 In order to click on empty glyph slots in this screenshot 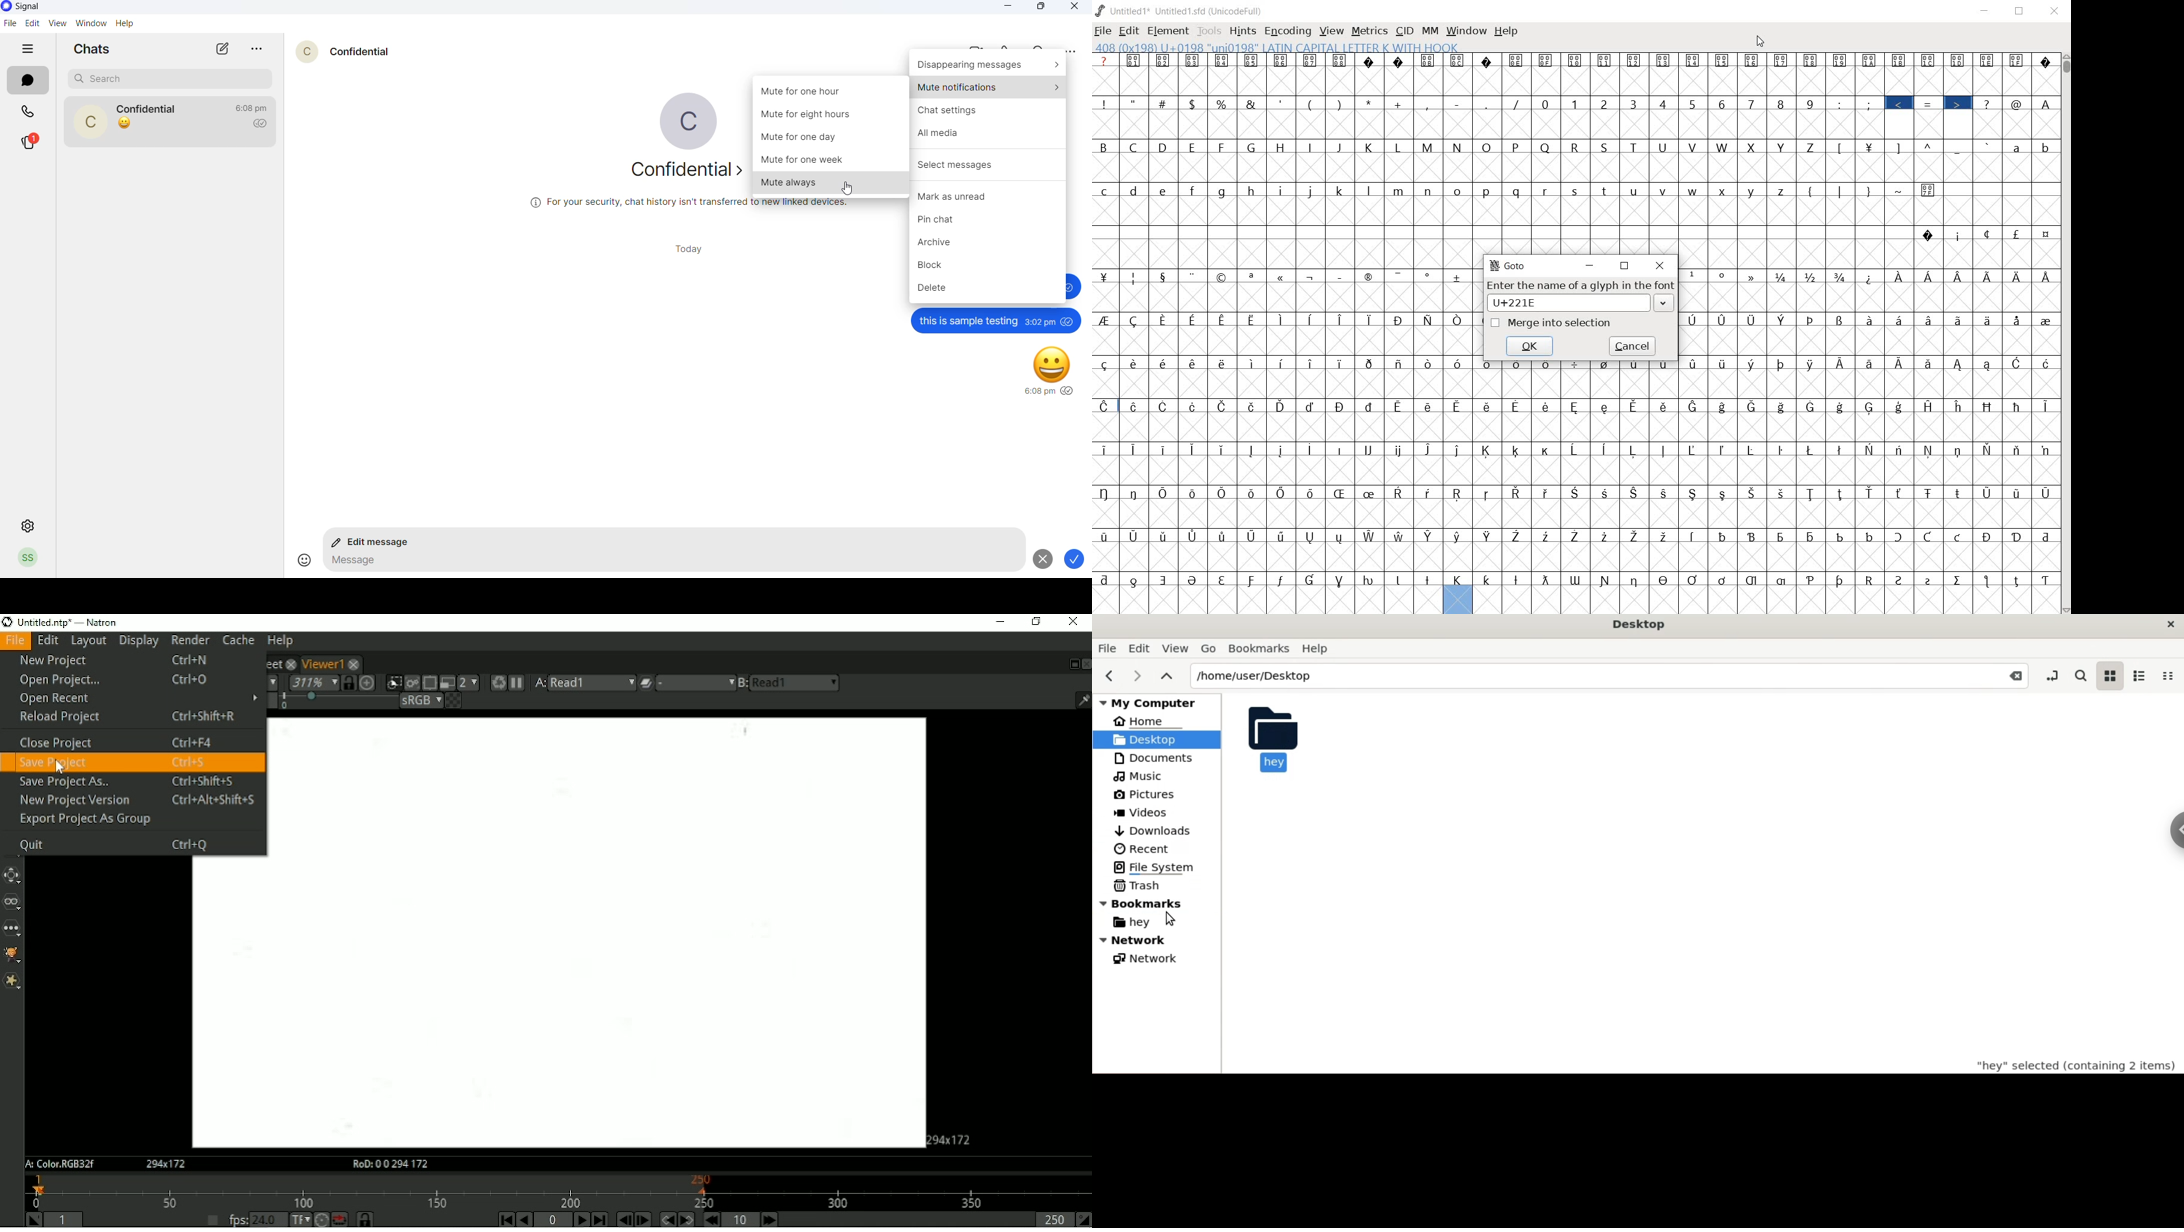, I will do `click(1578, 470)`.